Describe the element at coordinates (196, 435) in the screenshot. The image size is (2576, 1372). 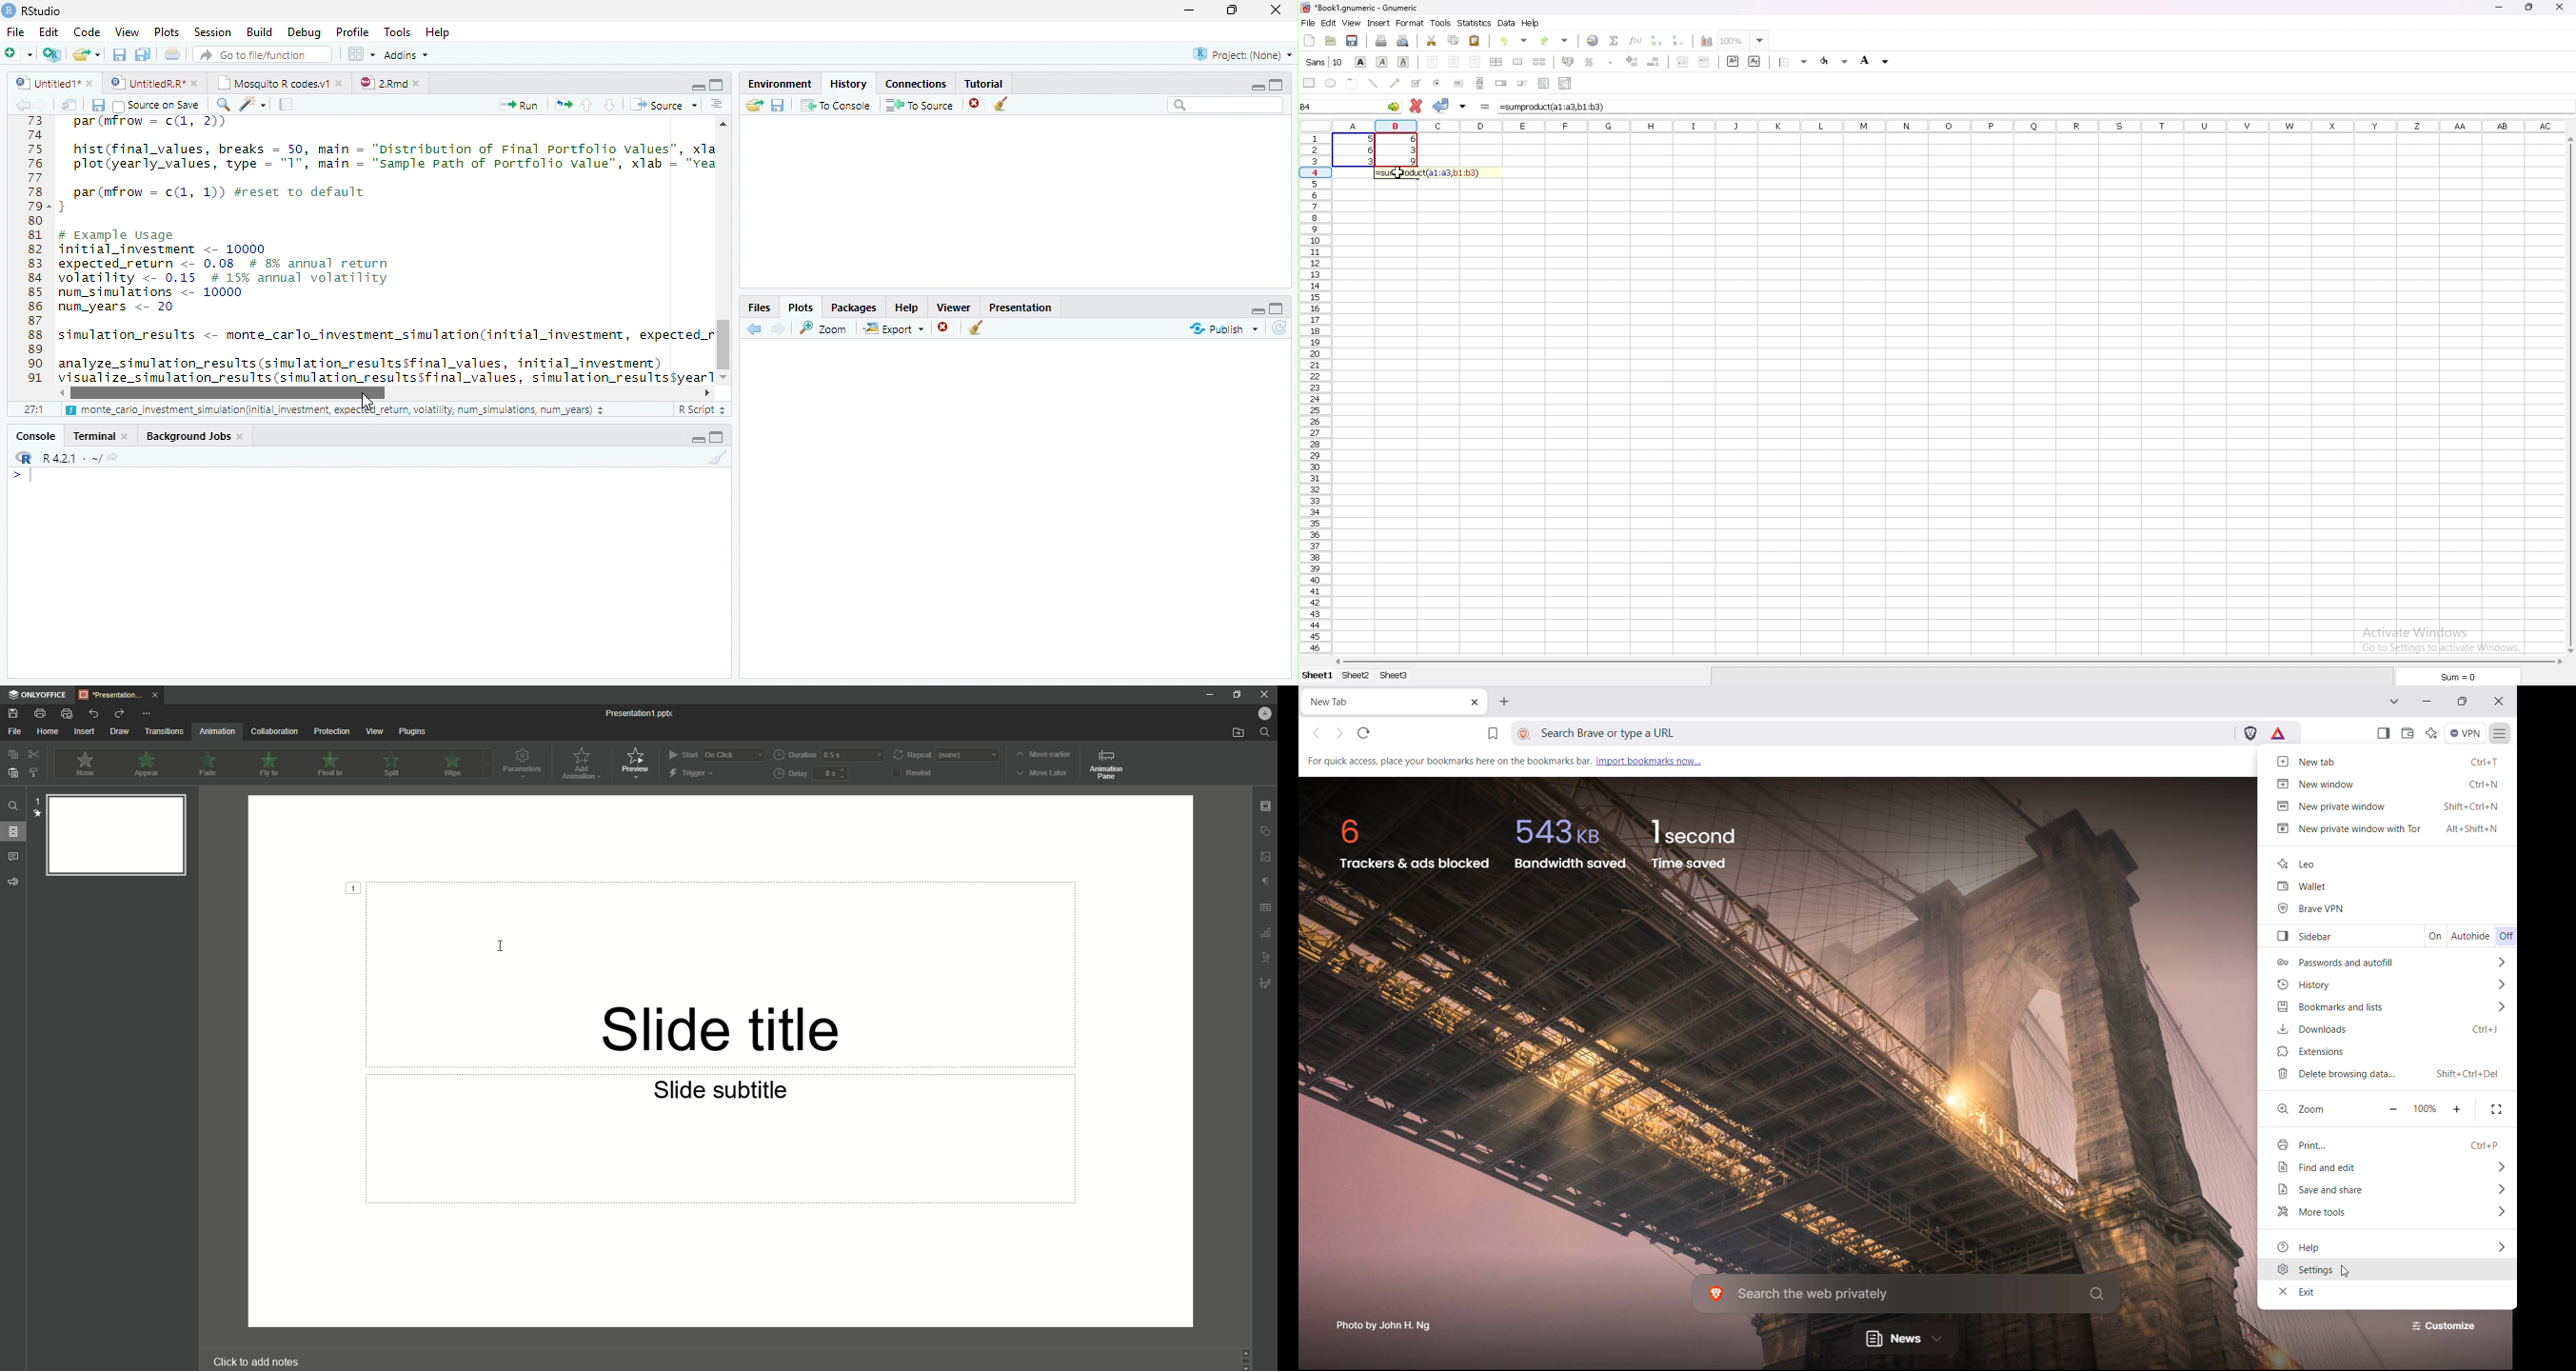
I see `Background Jobs.` at that location.